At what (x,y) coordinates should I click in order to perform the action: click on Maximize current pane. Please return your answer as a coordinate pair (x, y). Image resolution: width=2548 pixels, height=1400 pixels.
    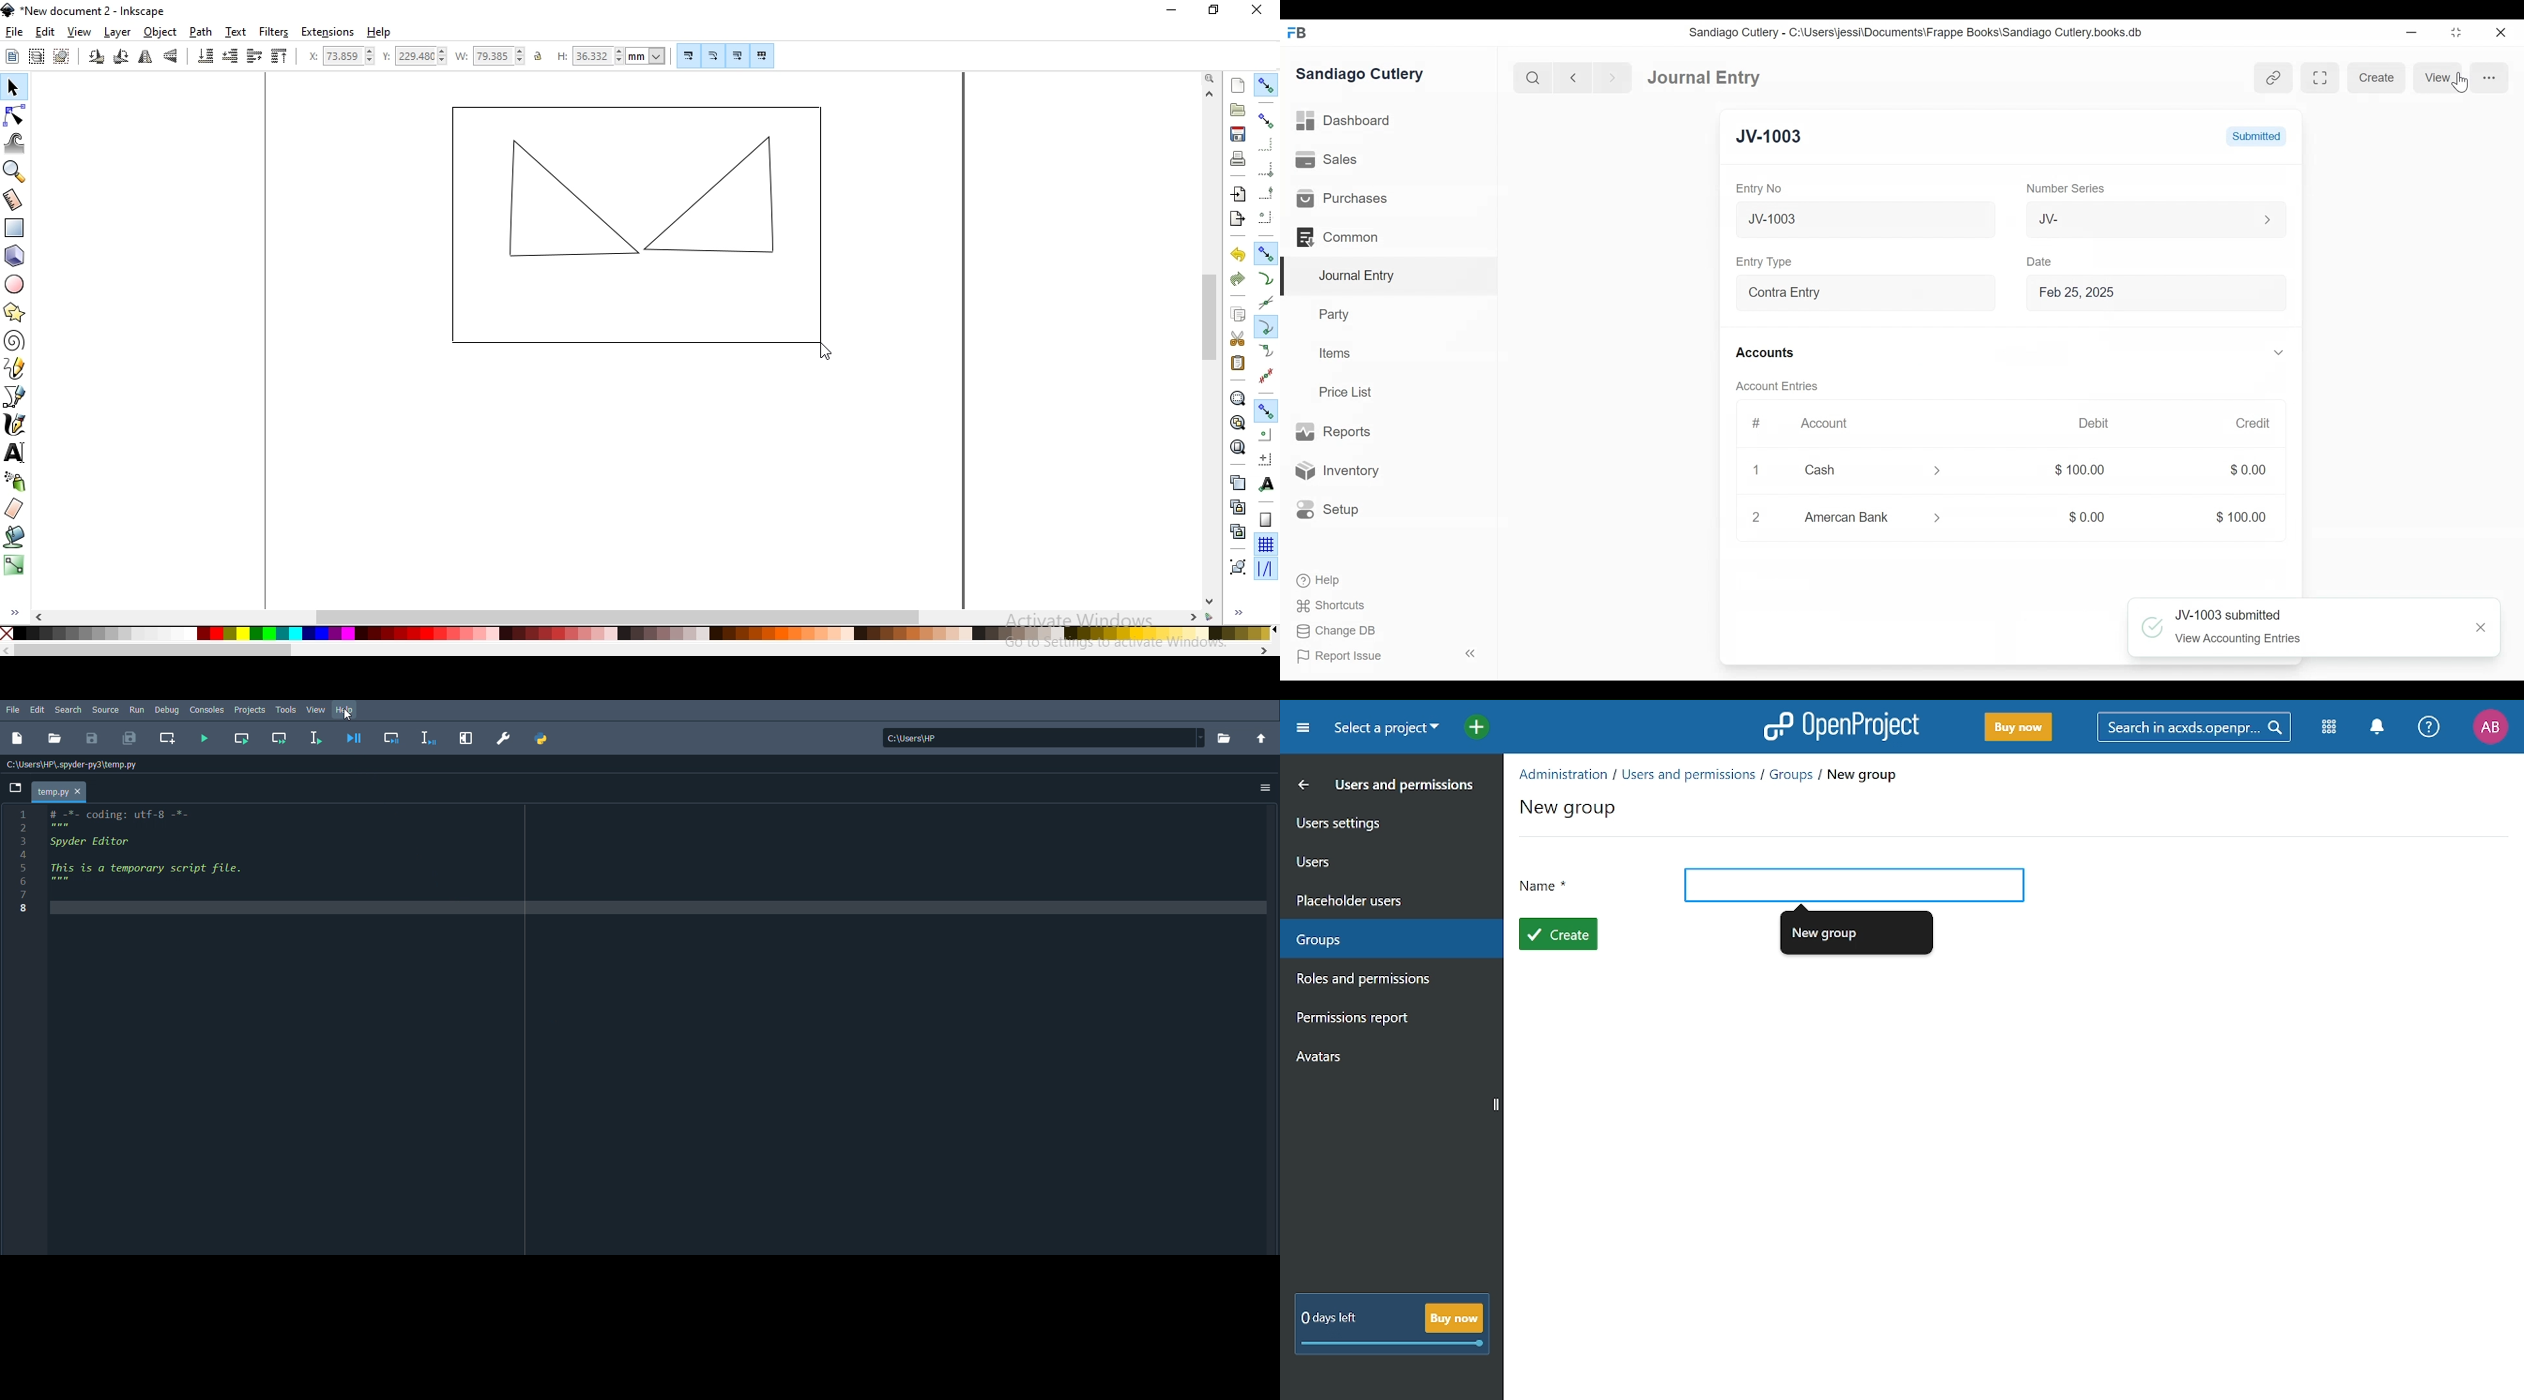
    Looking at the image, I should click on (466, 737).